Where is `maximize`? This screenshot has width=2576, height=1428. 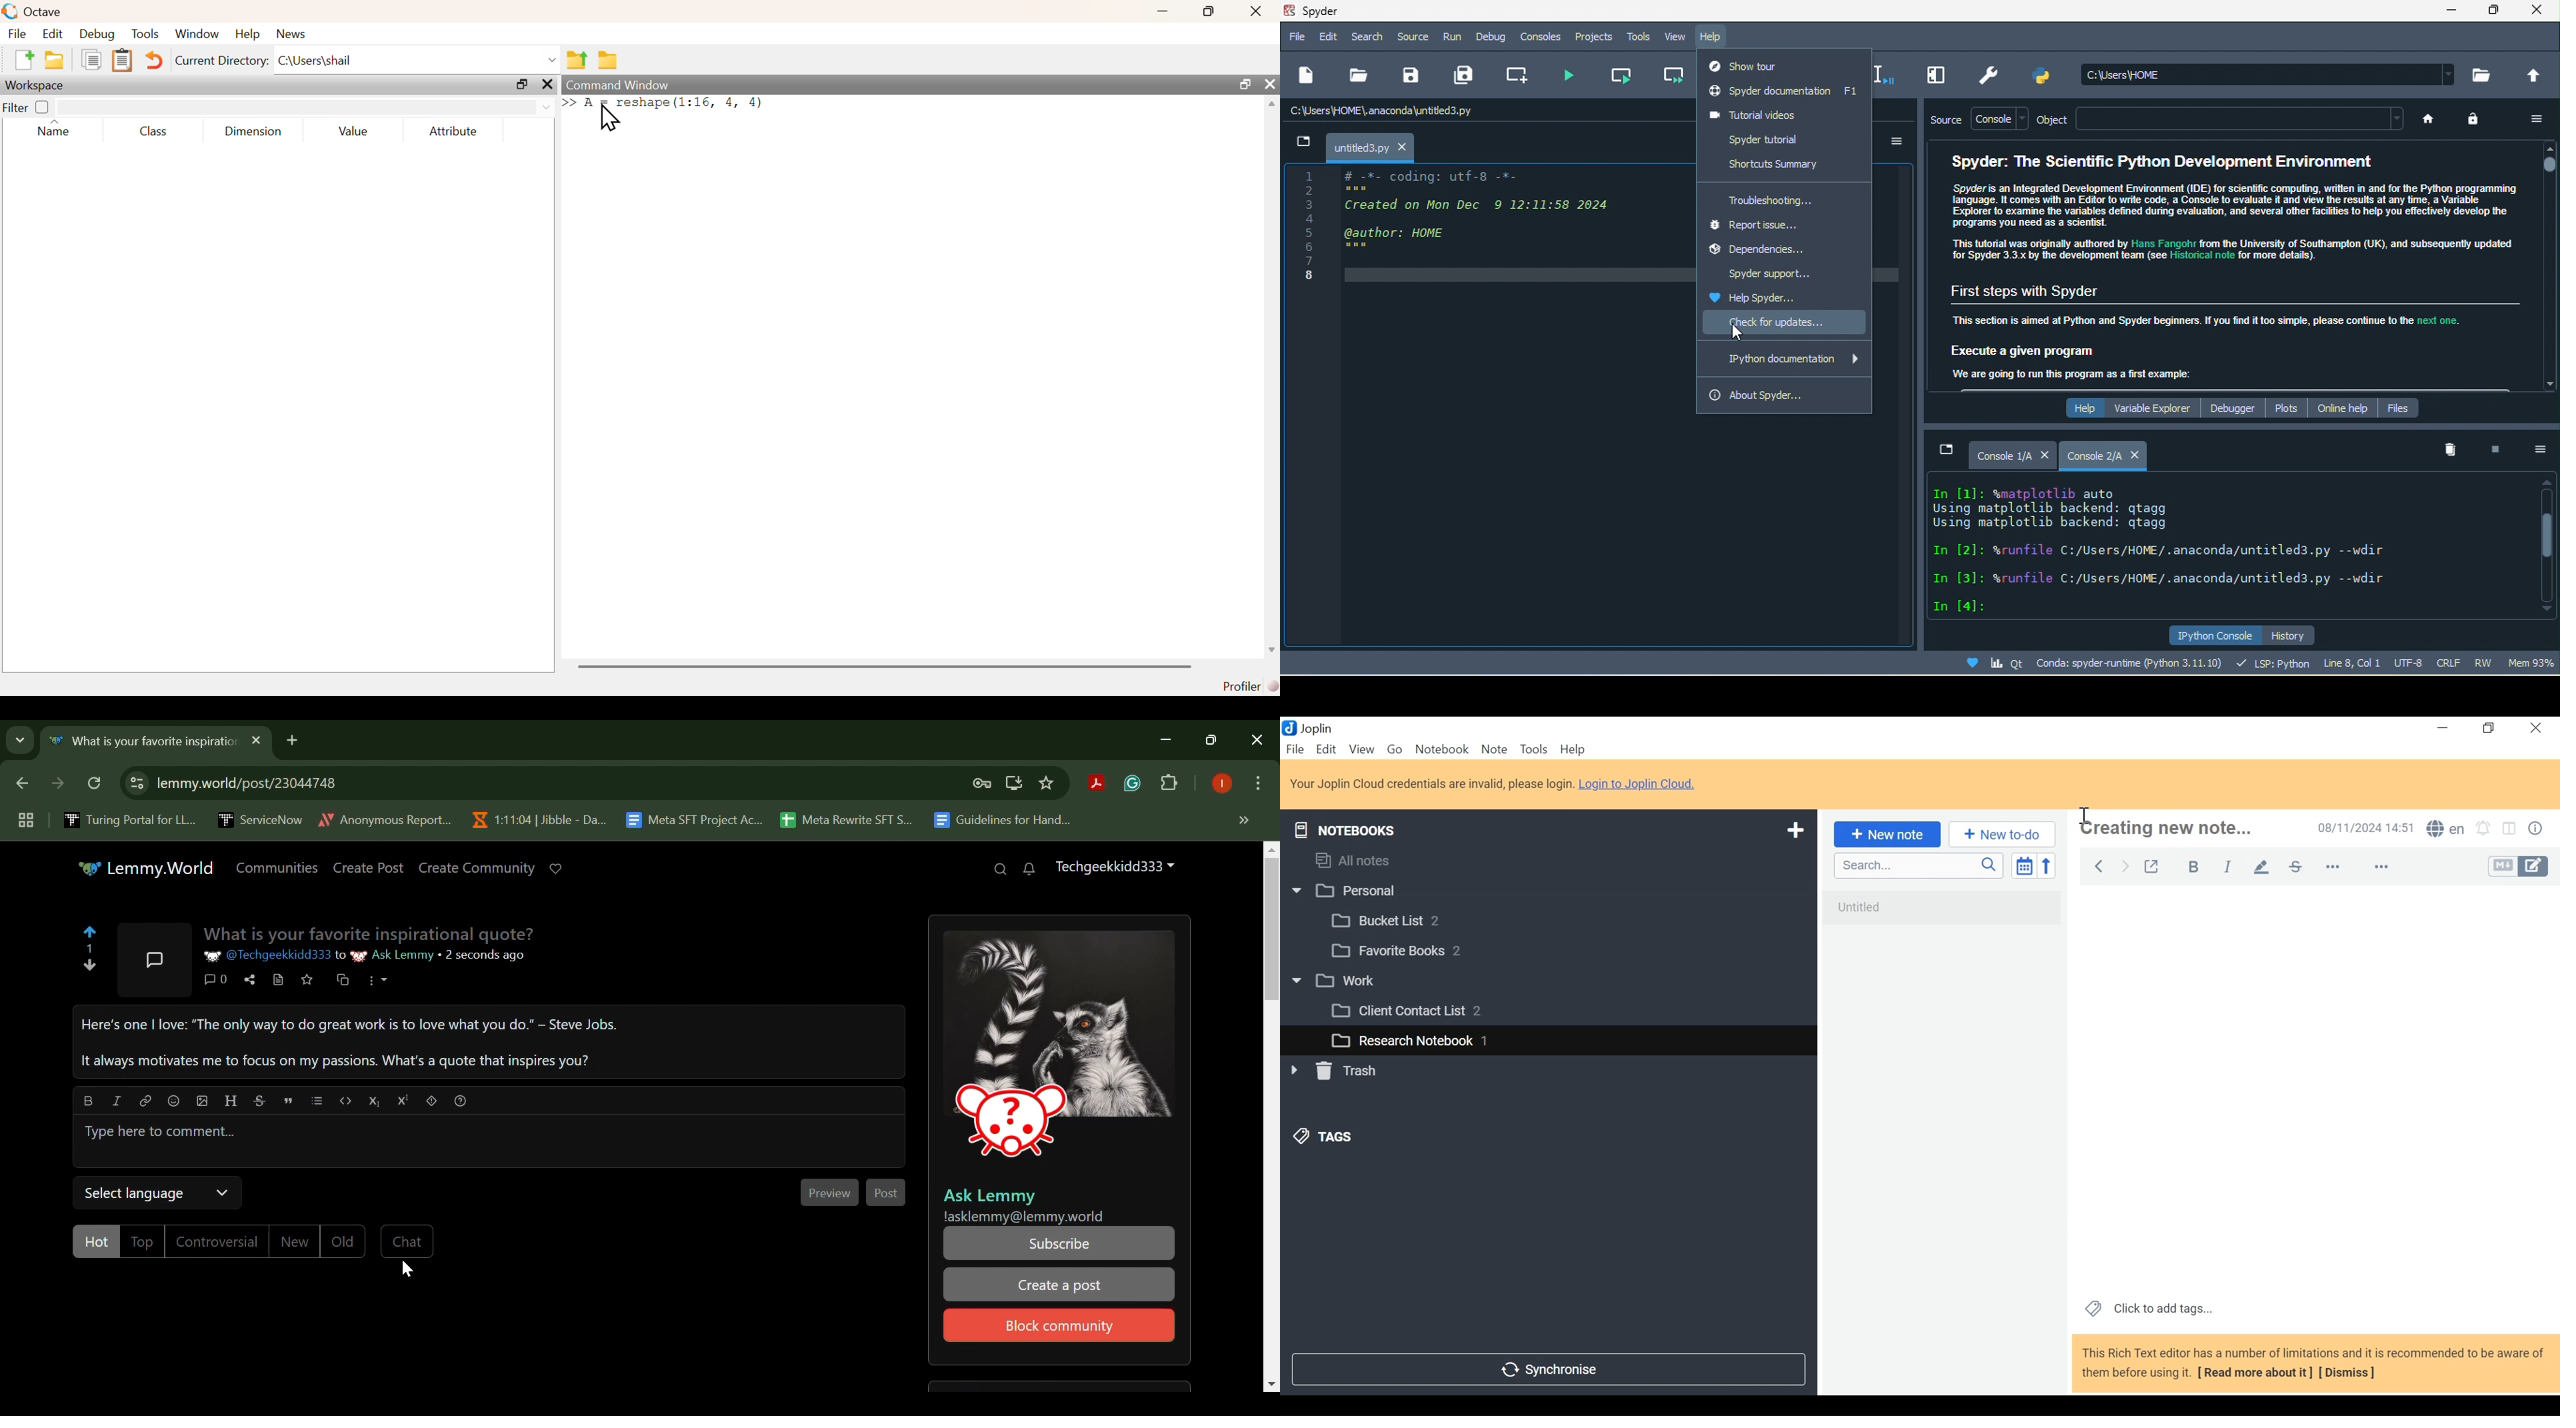 maximize is located at coordinates (521, 85).